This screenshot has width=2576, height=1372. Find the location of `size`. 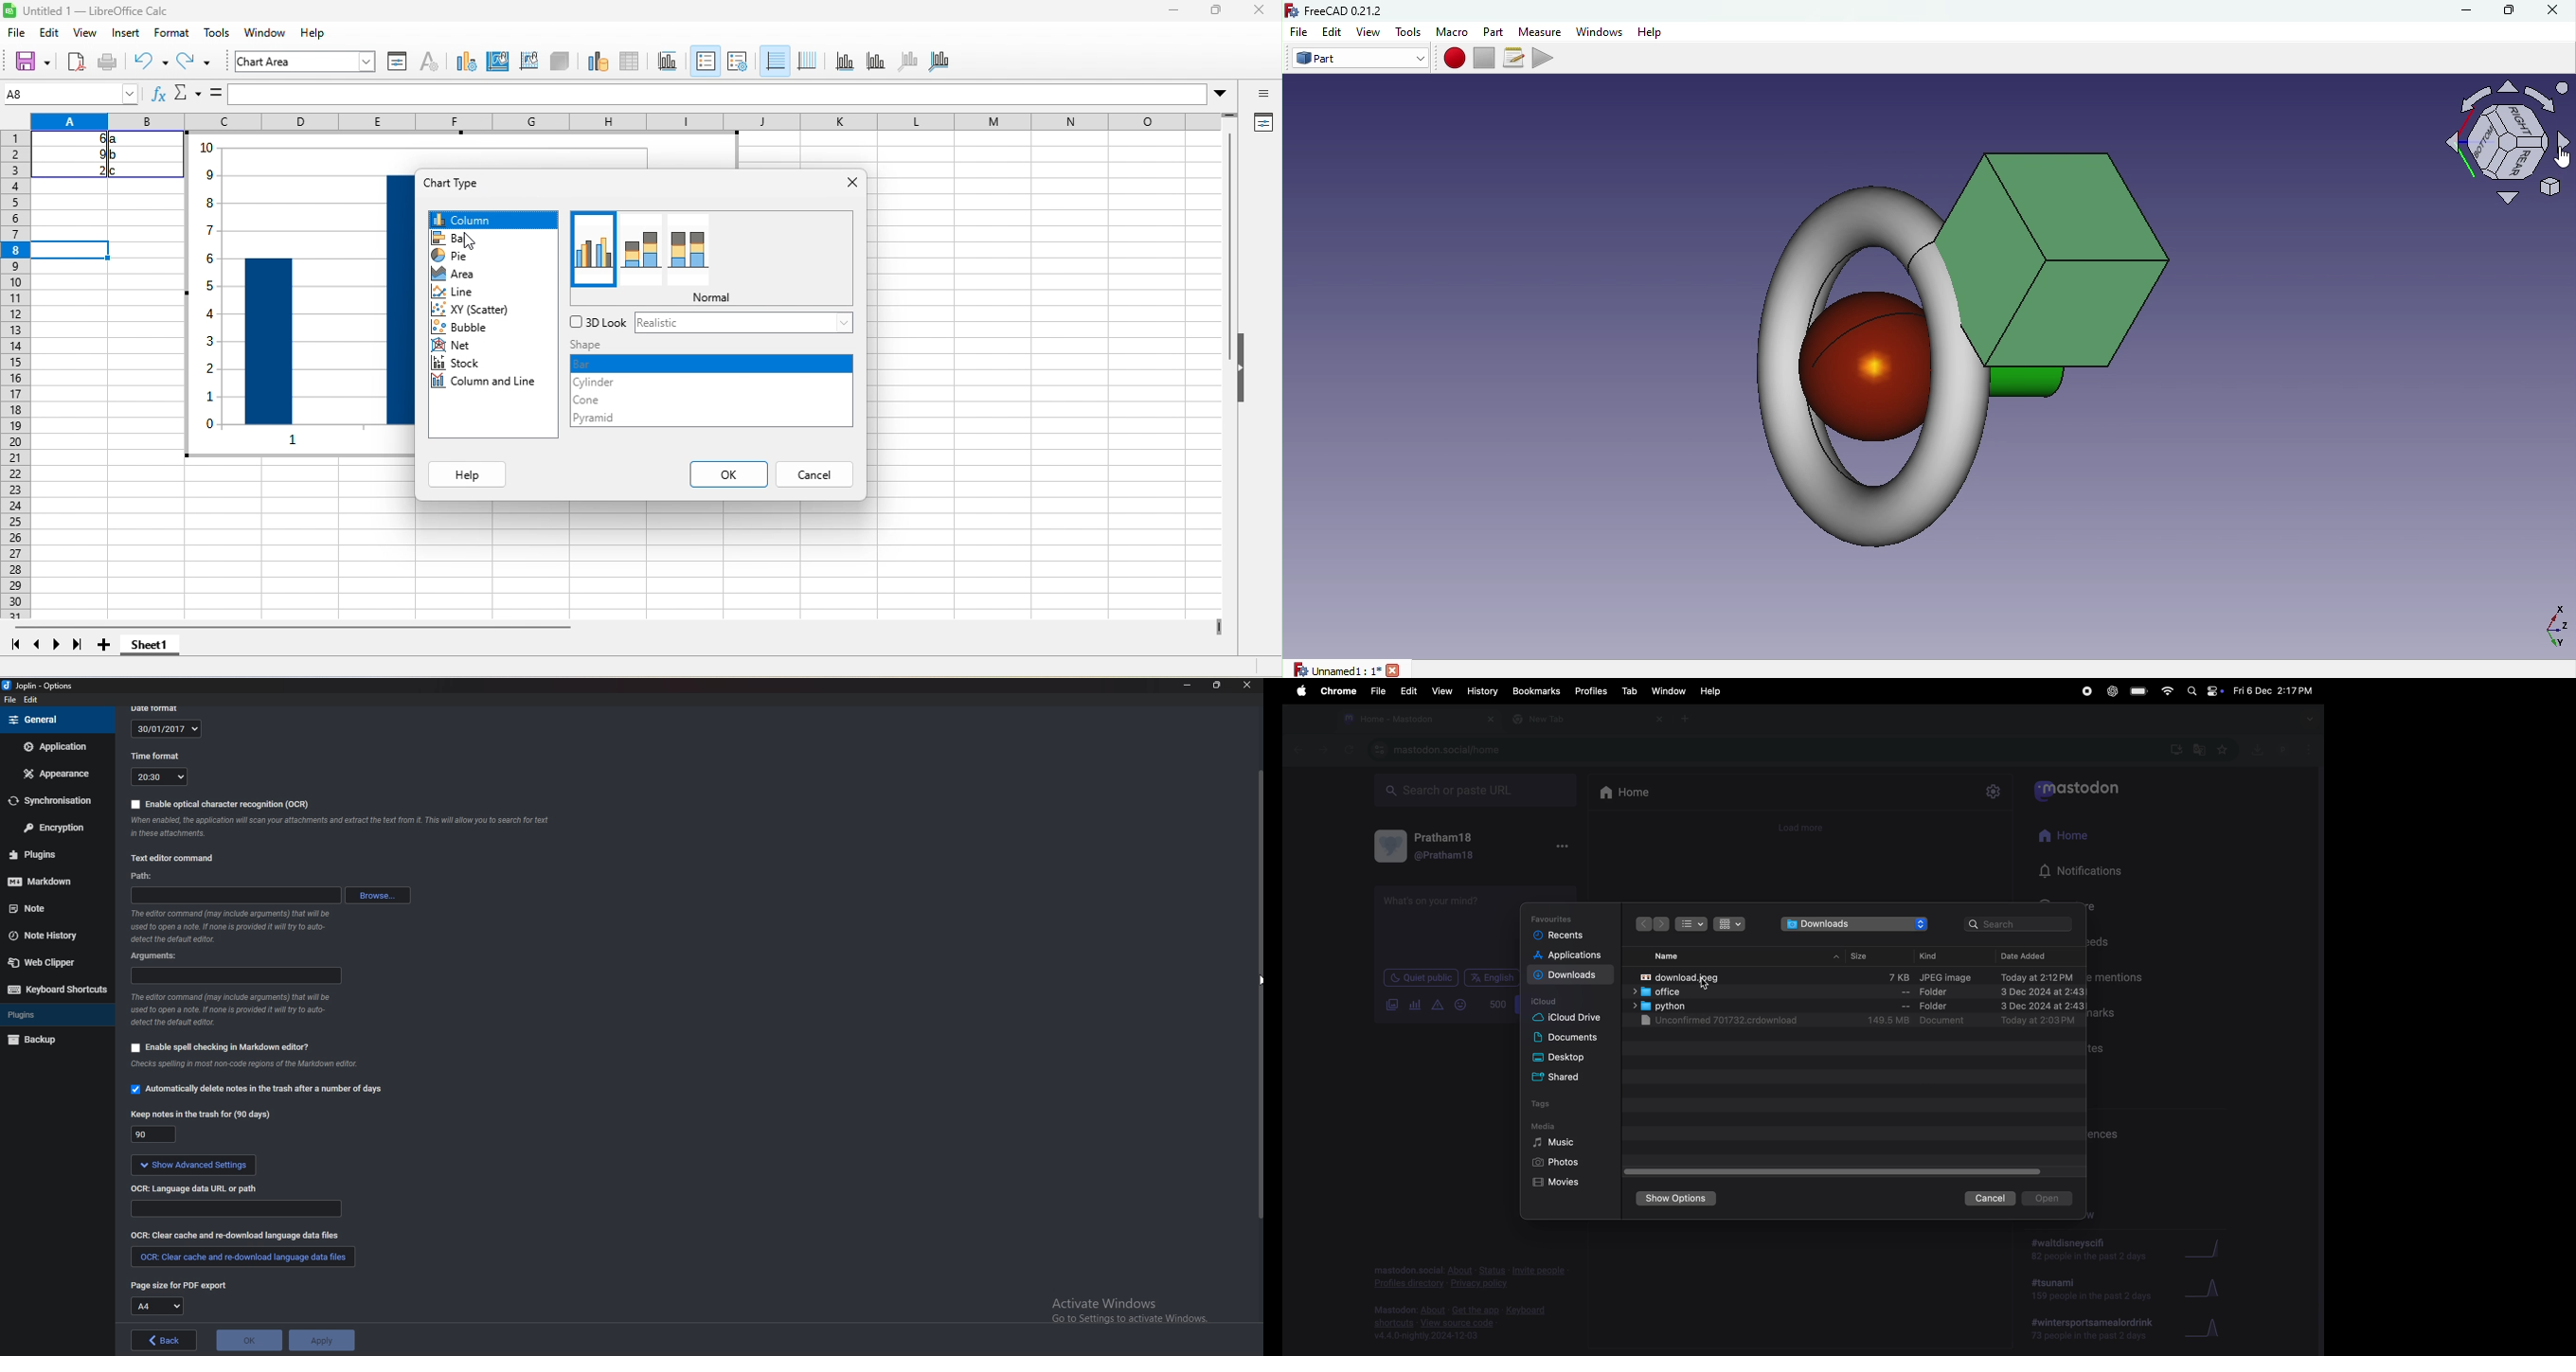

size is located at coordinates (1859, 955).